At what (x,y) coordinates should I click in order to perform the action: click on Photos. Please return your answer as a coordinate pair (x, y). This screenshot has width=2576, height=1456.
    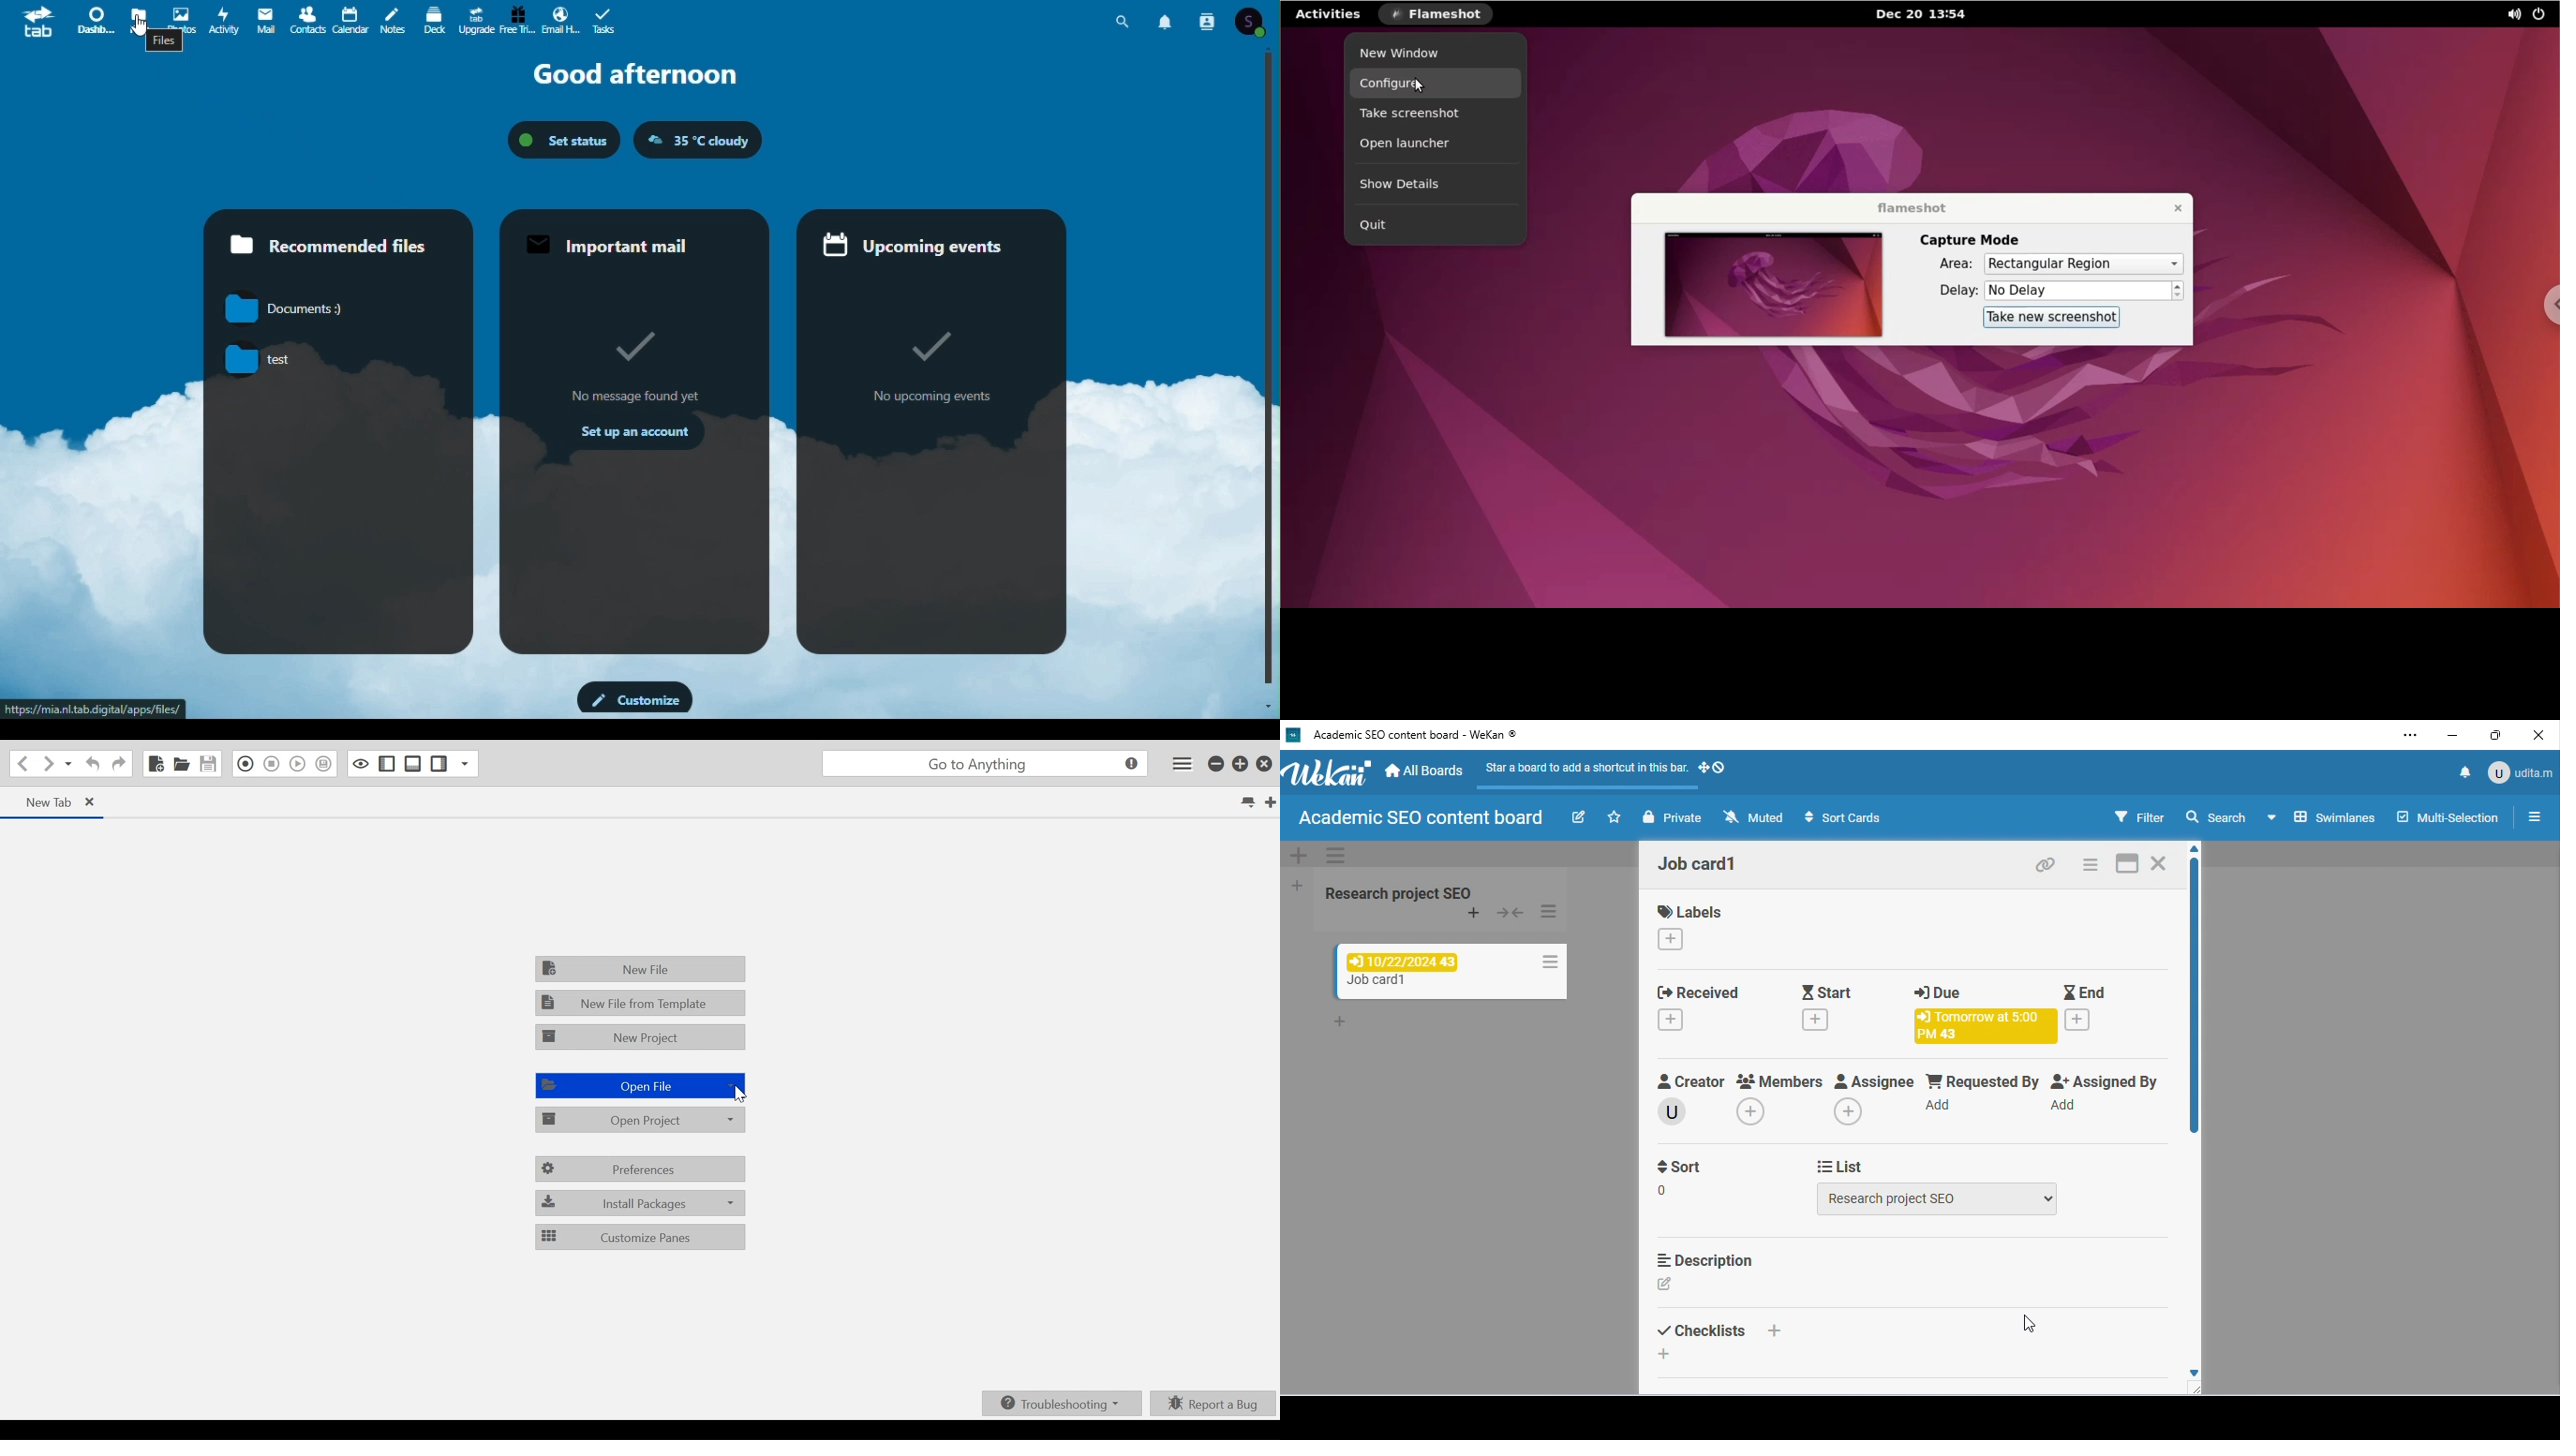
    Looking at the image, I should click on (182, 17).